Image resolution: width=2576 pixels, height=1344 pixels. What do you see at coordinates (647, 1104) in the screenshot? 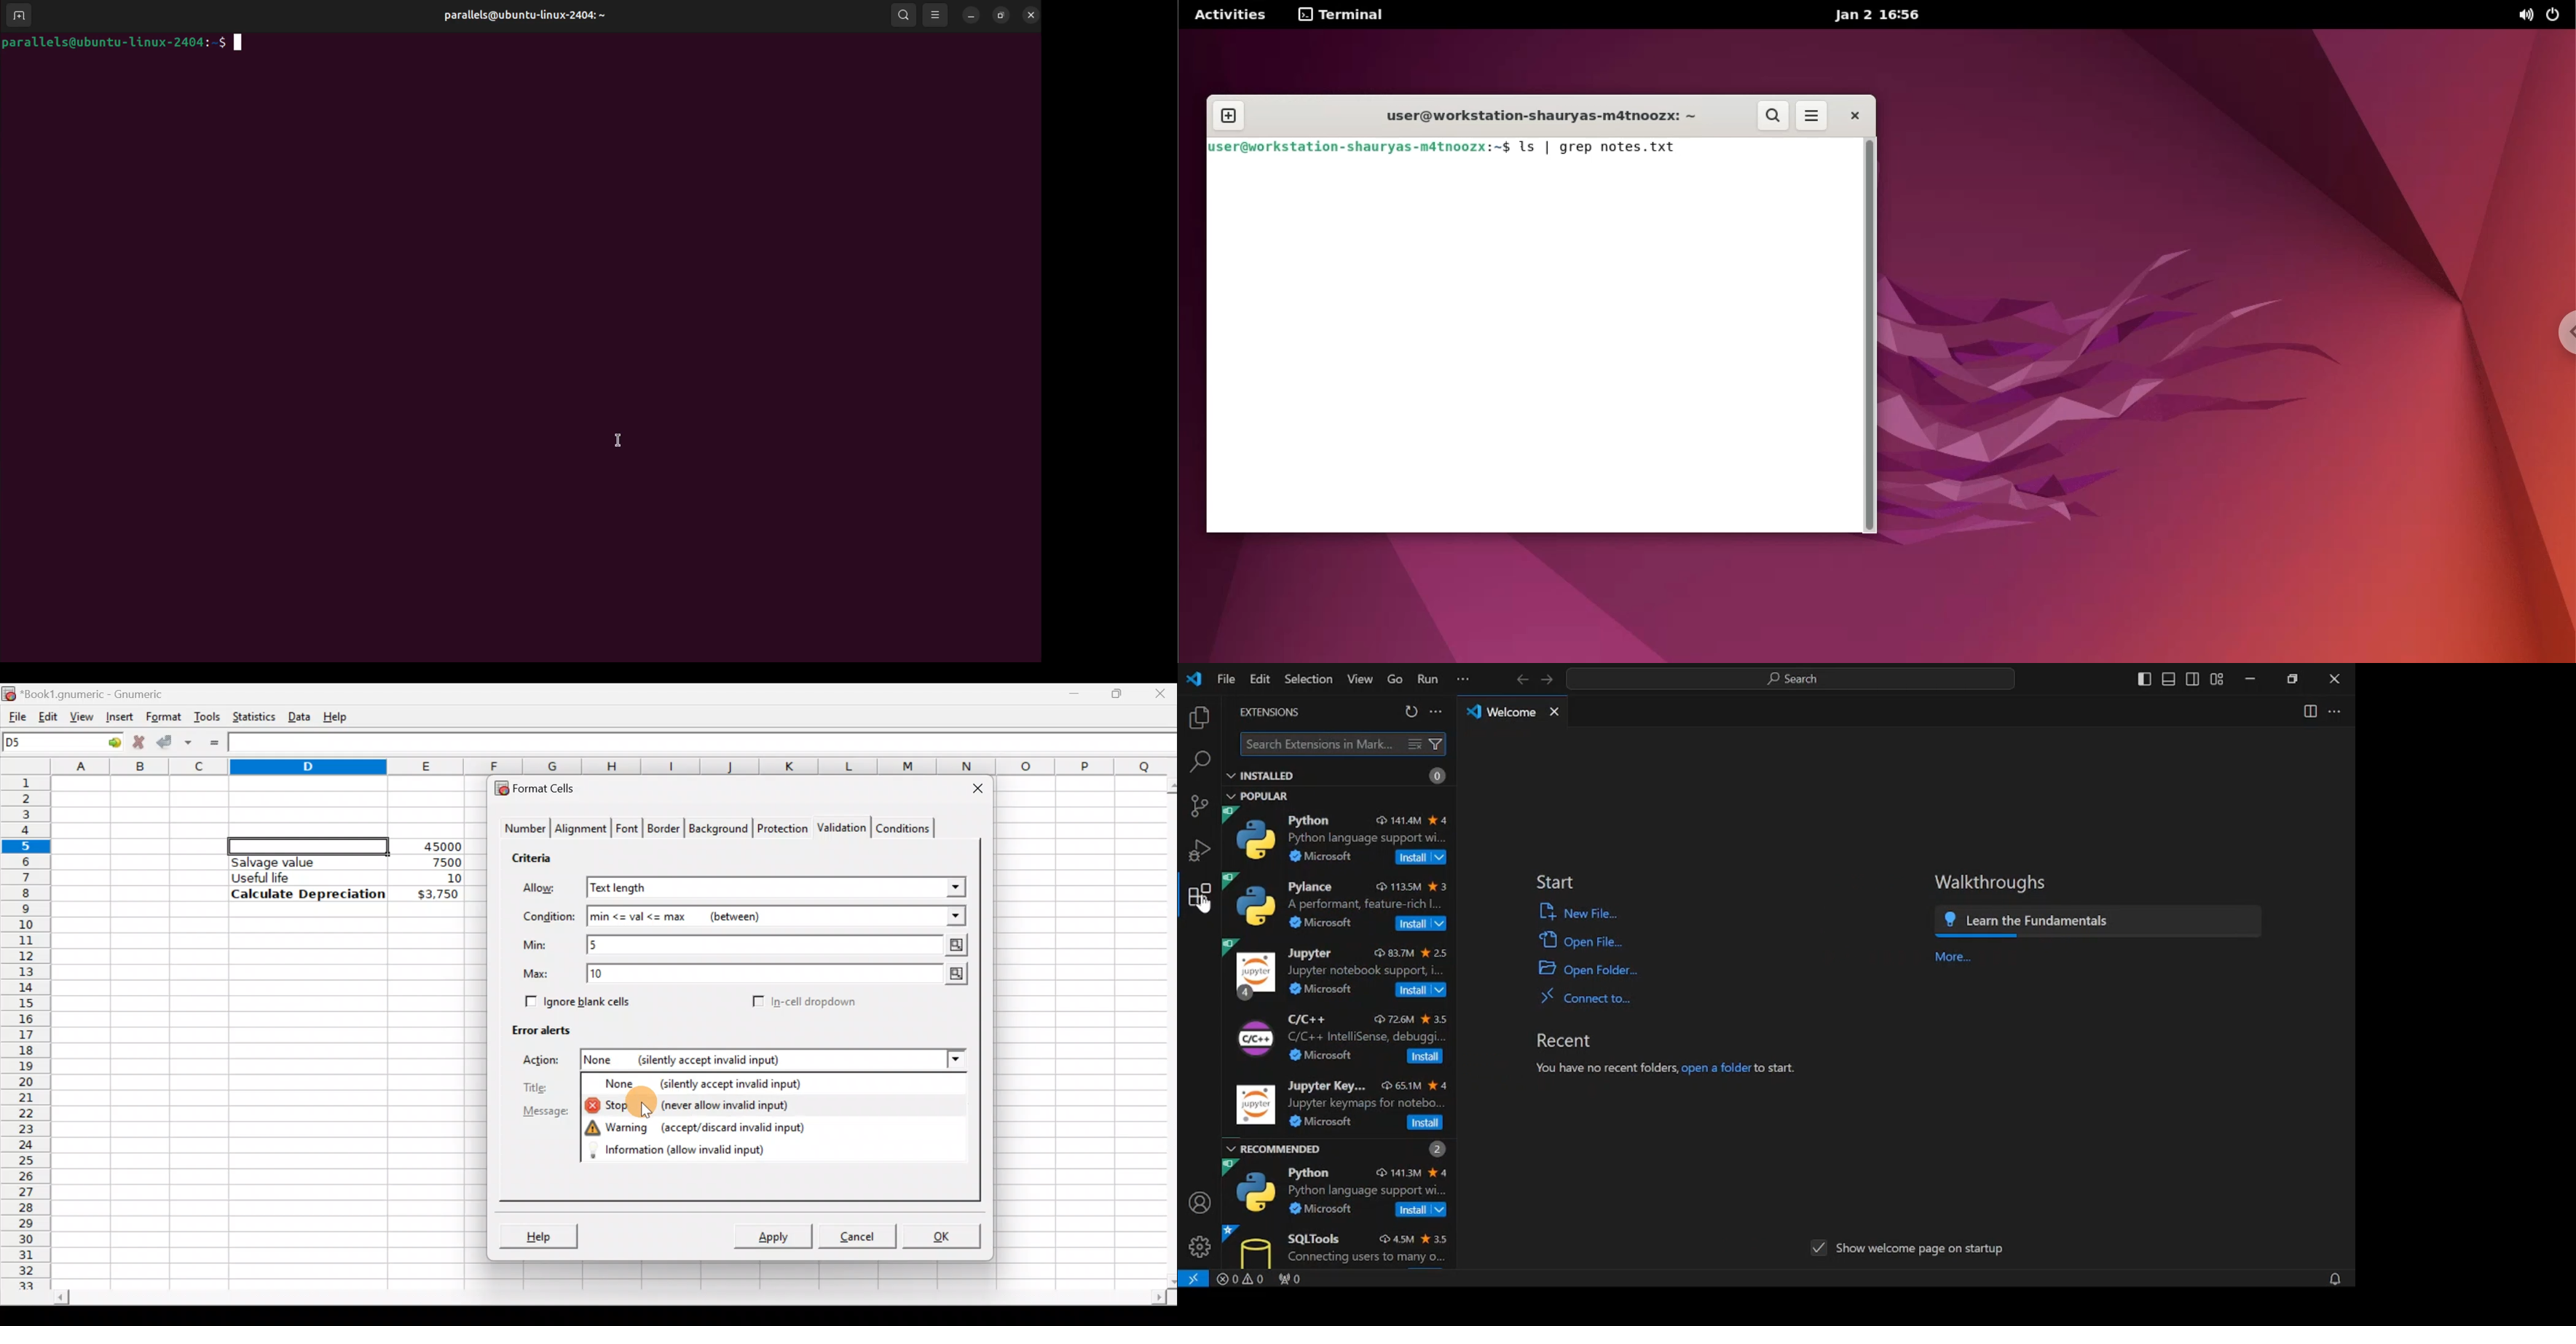
I see `Cursor on stop action` at bounding box center [647, 1104].